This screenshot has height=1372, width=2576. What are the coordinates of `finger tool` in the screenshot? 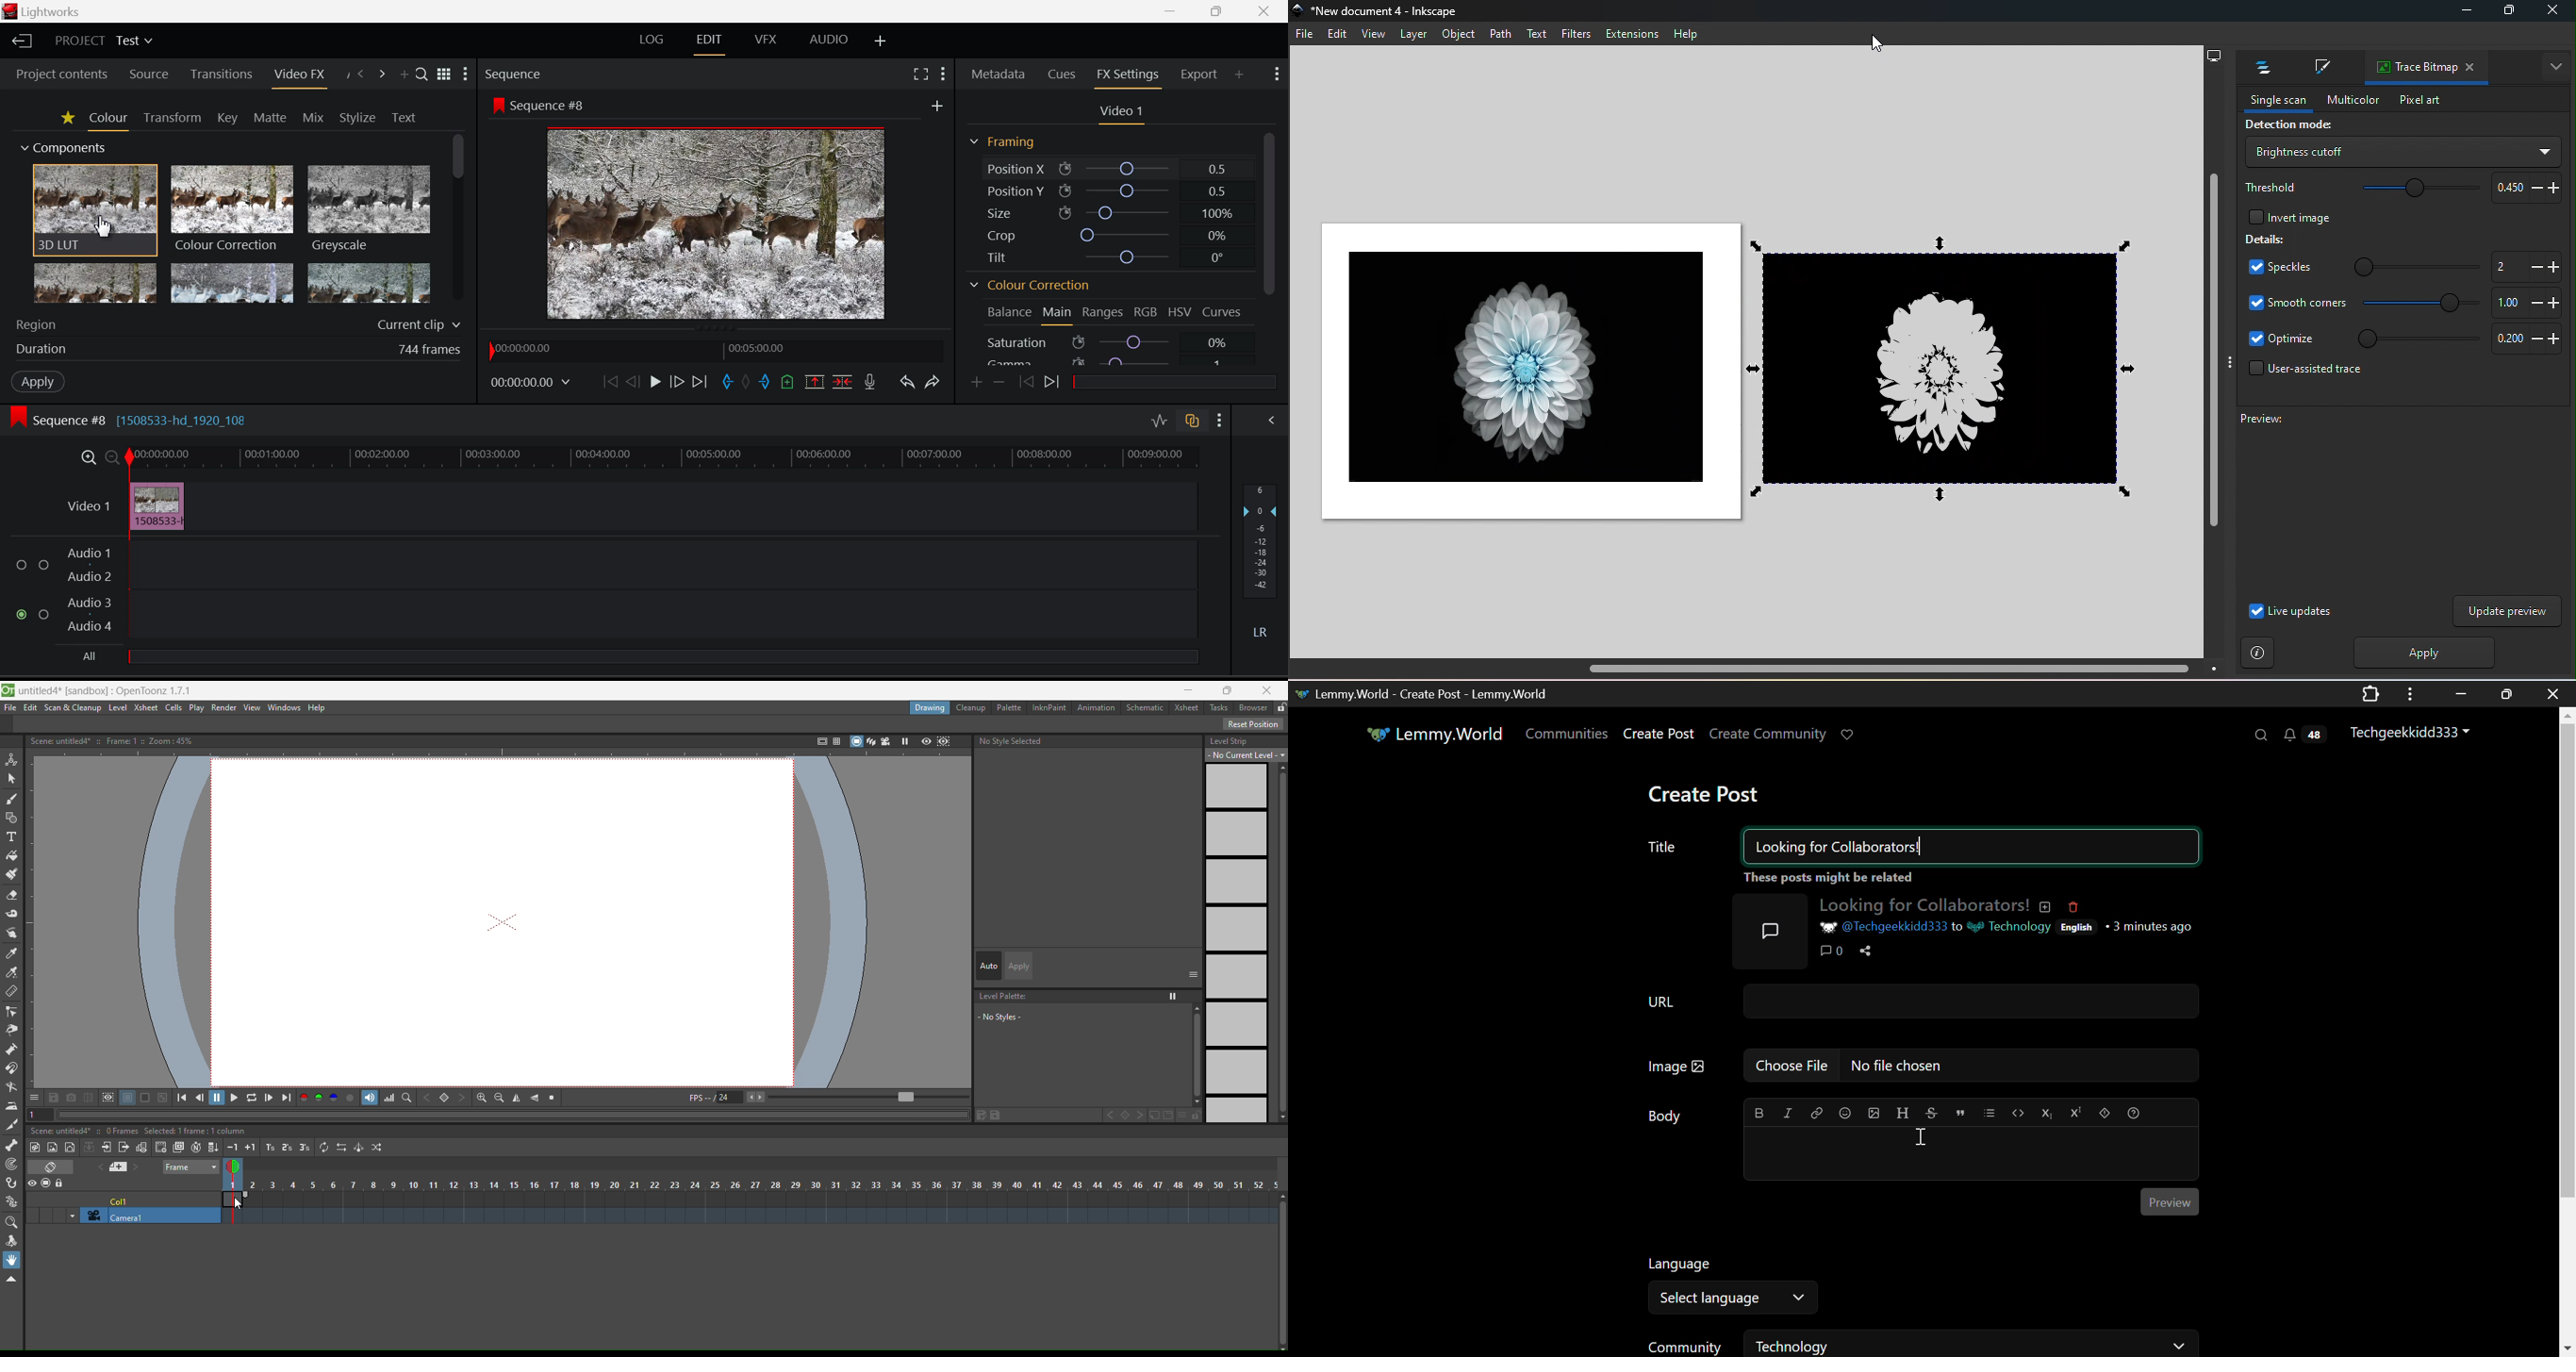 It's located at (11, 934).